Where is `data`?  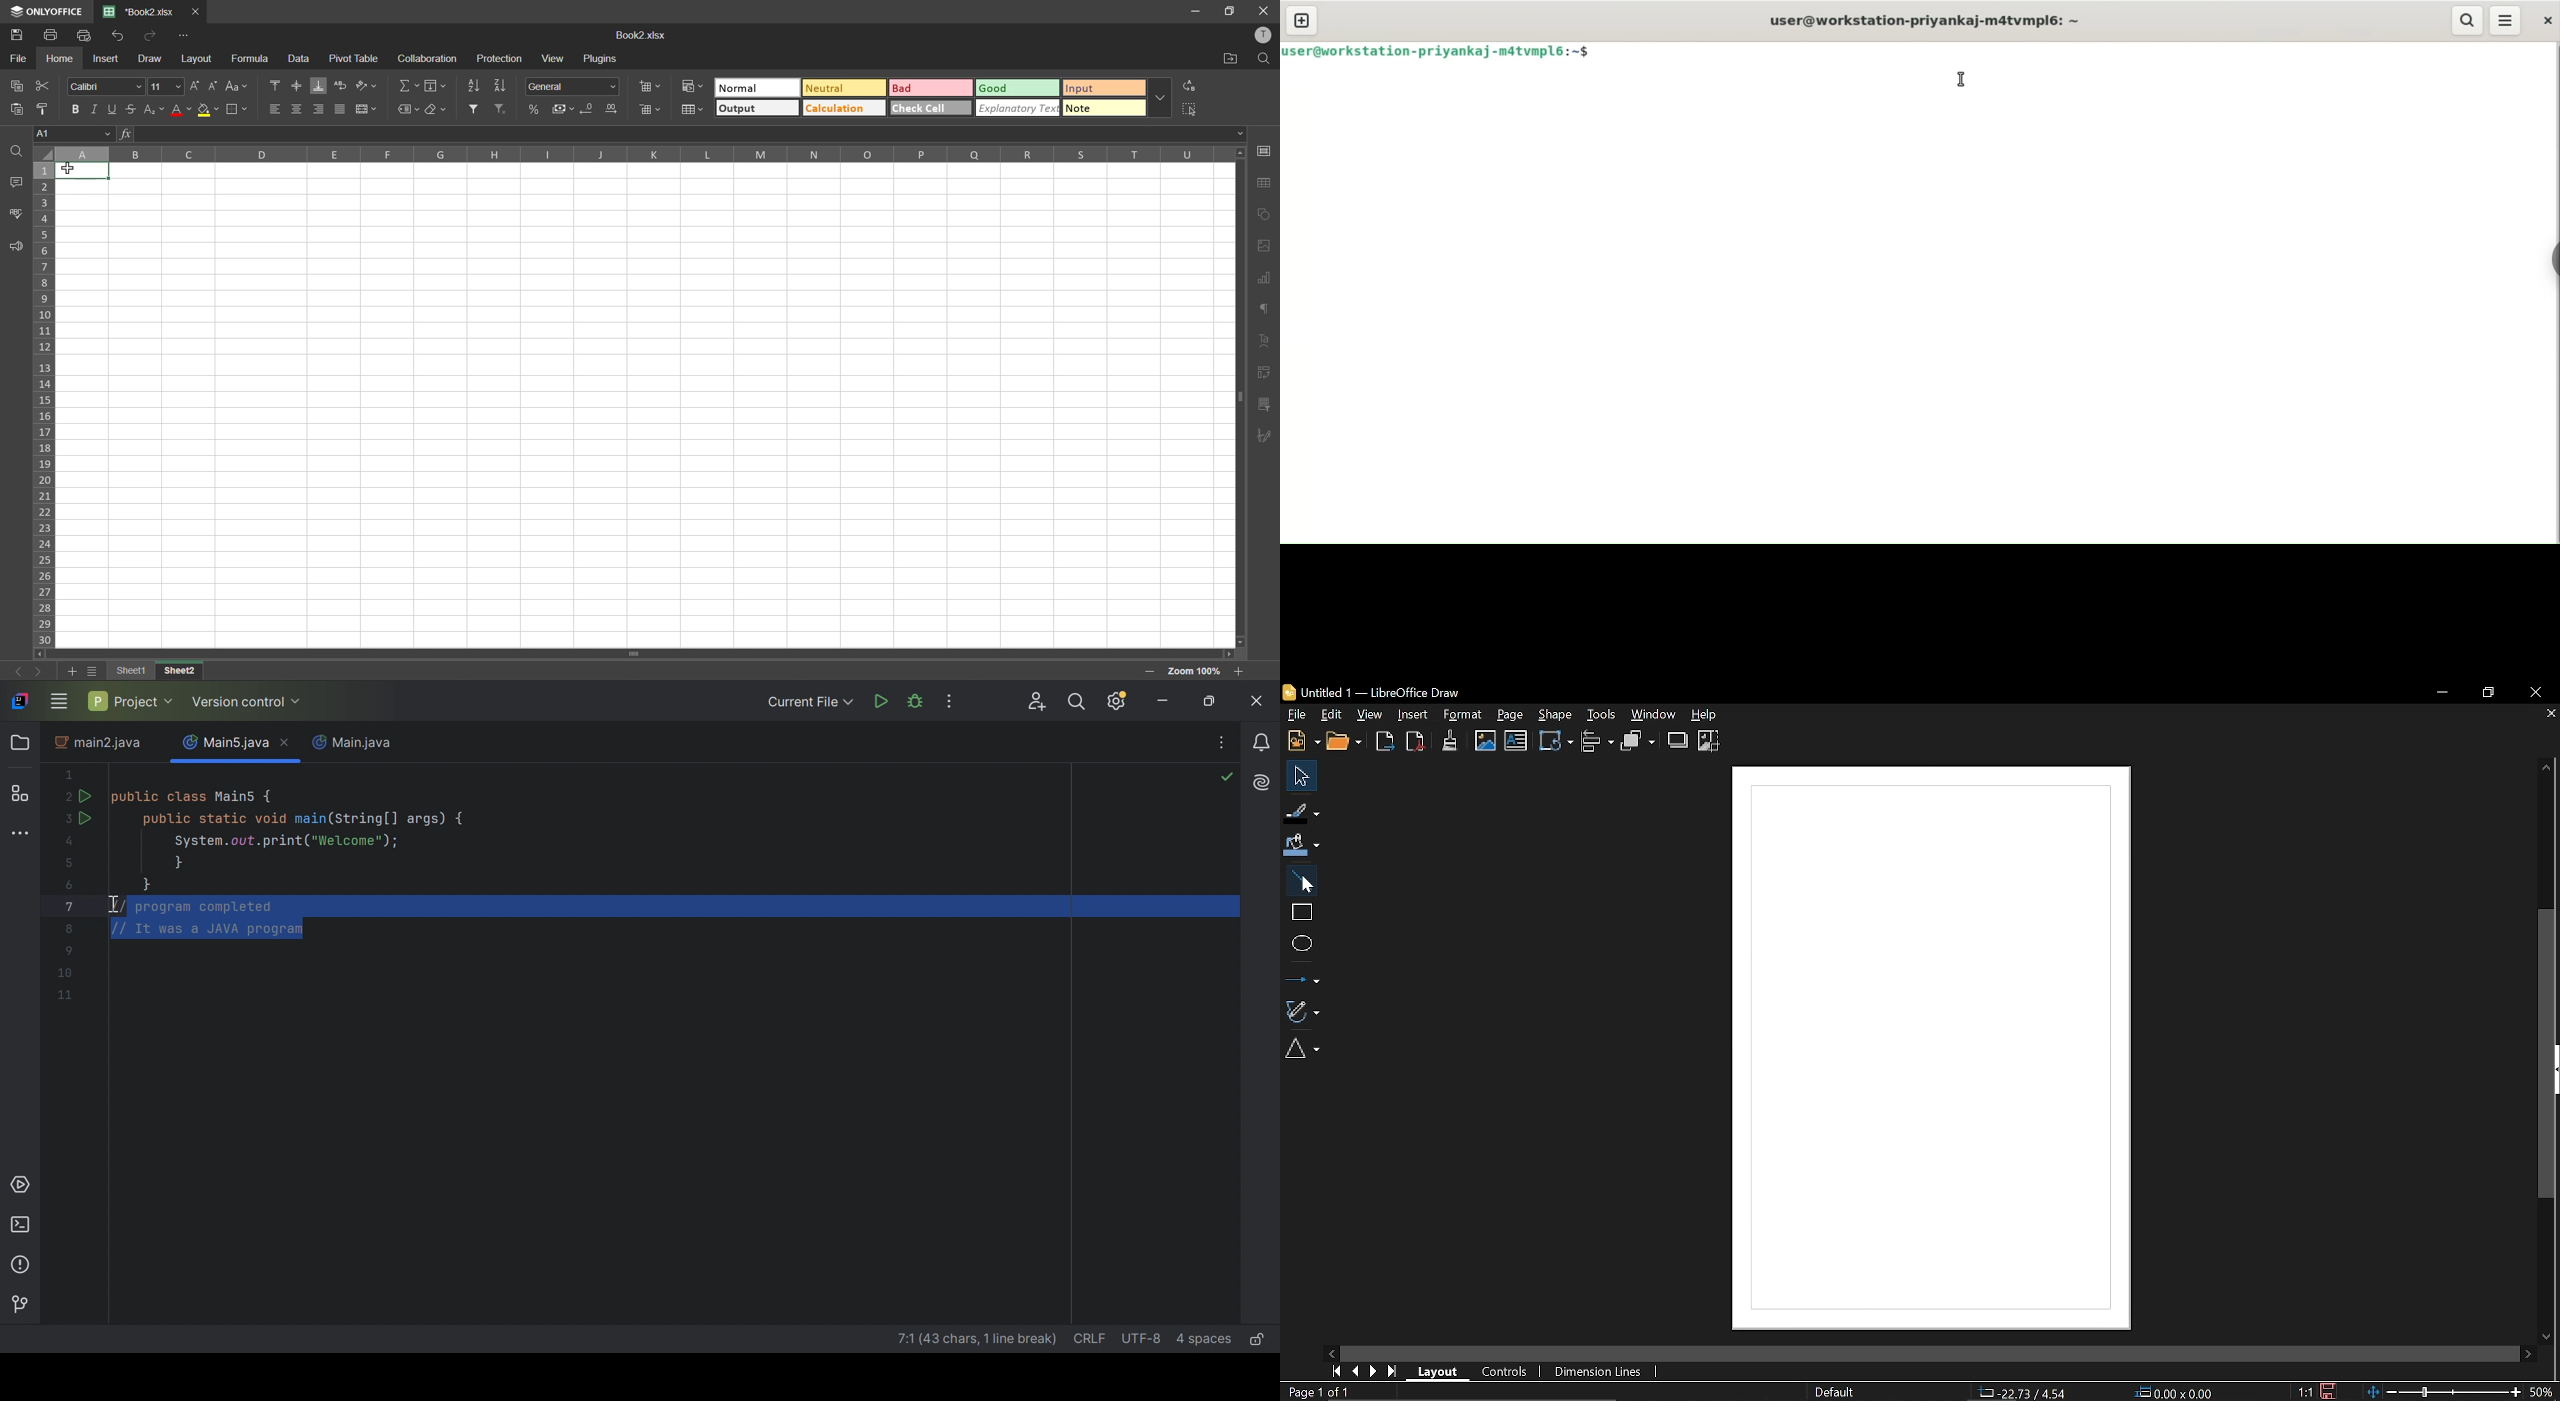 data is located at coordinates (298, 60).